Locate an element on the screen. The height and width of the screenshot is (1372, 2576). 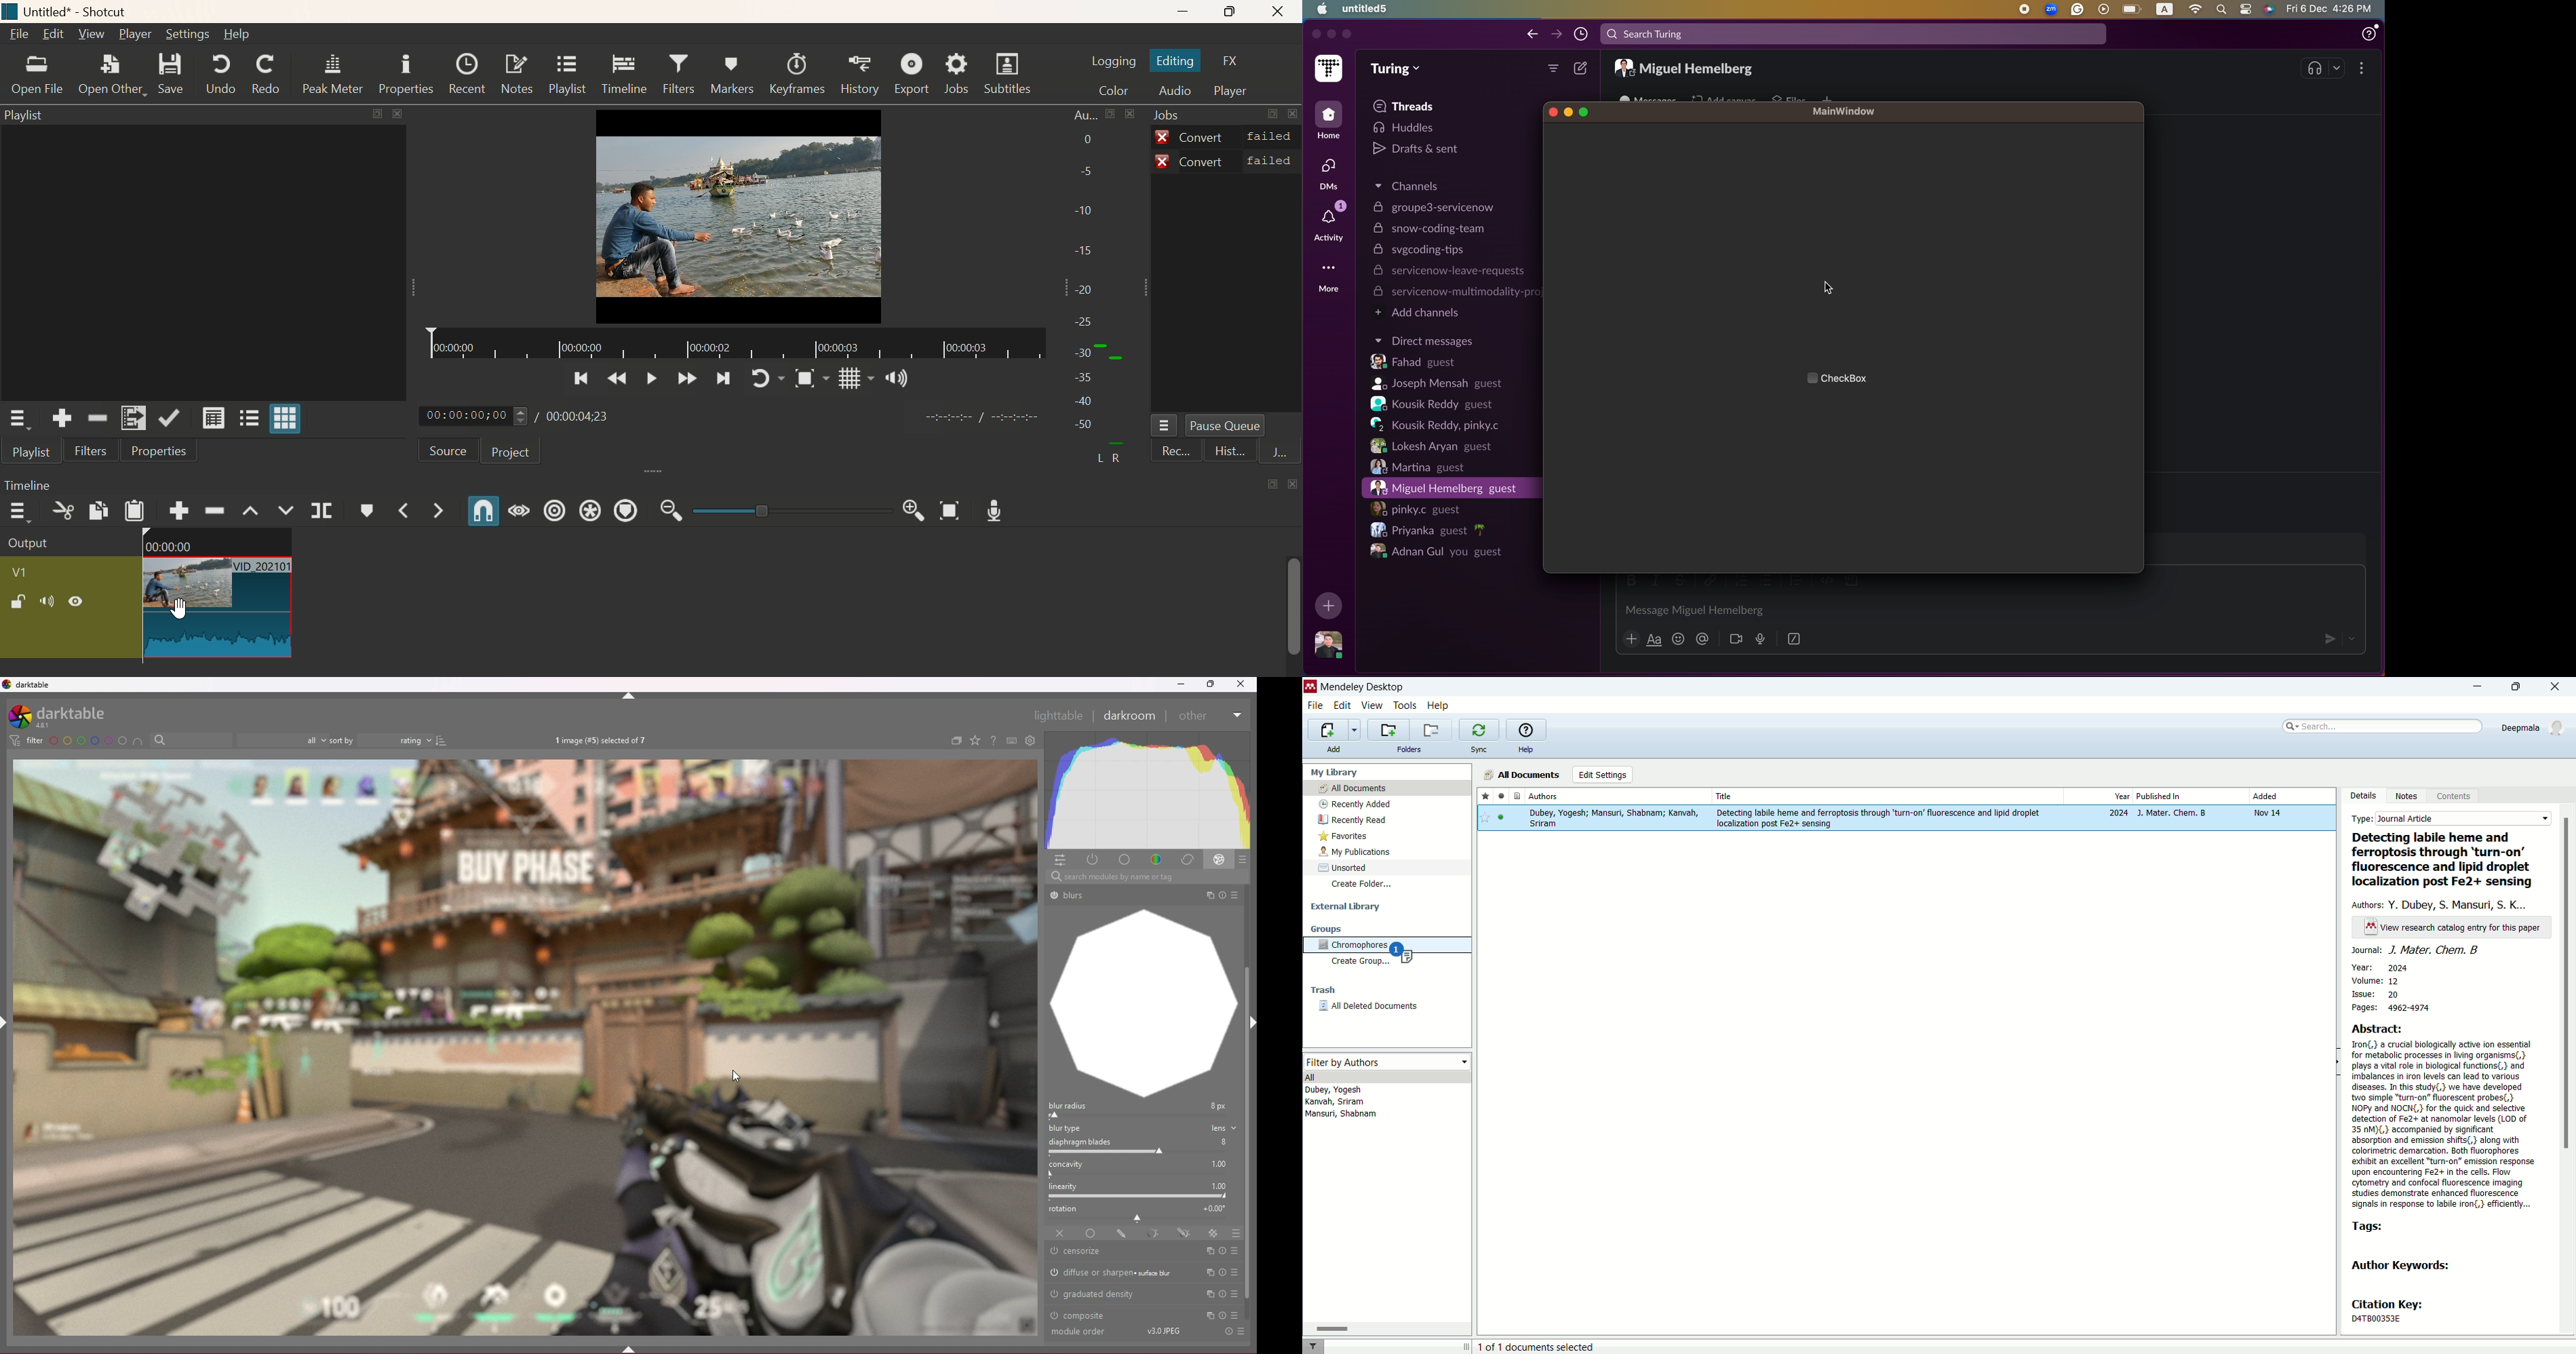
Mansuri, shabnam is located at coordinates (1343, 1115).